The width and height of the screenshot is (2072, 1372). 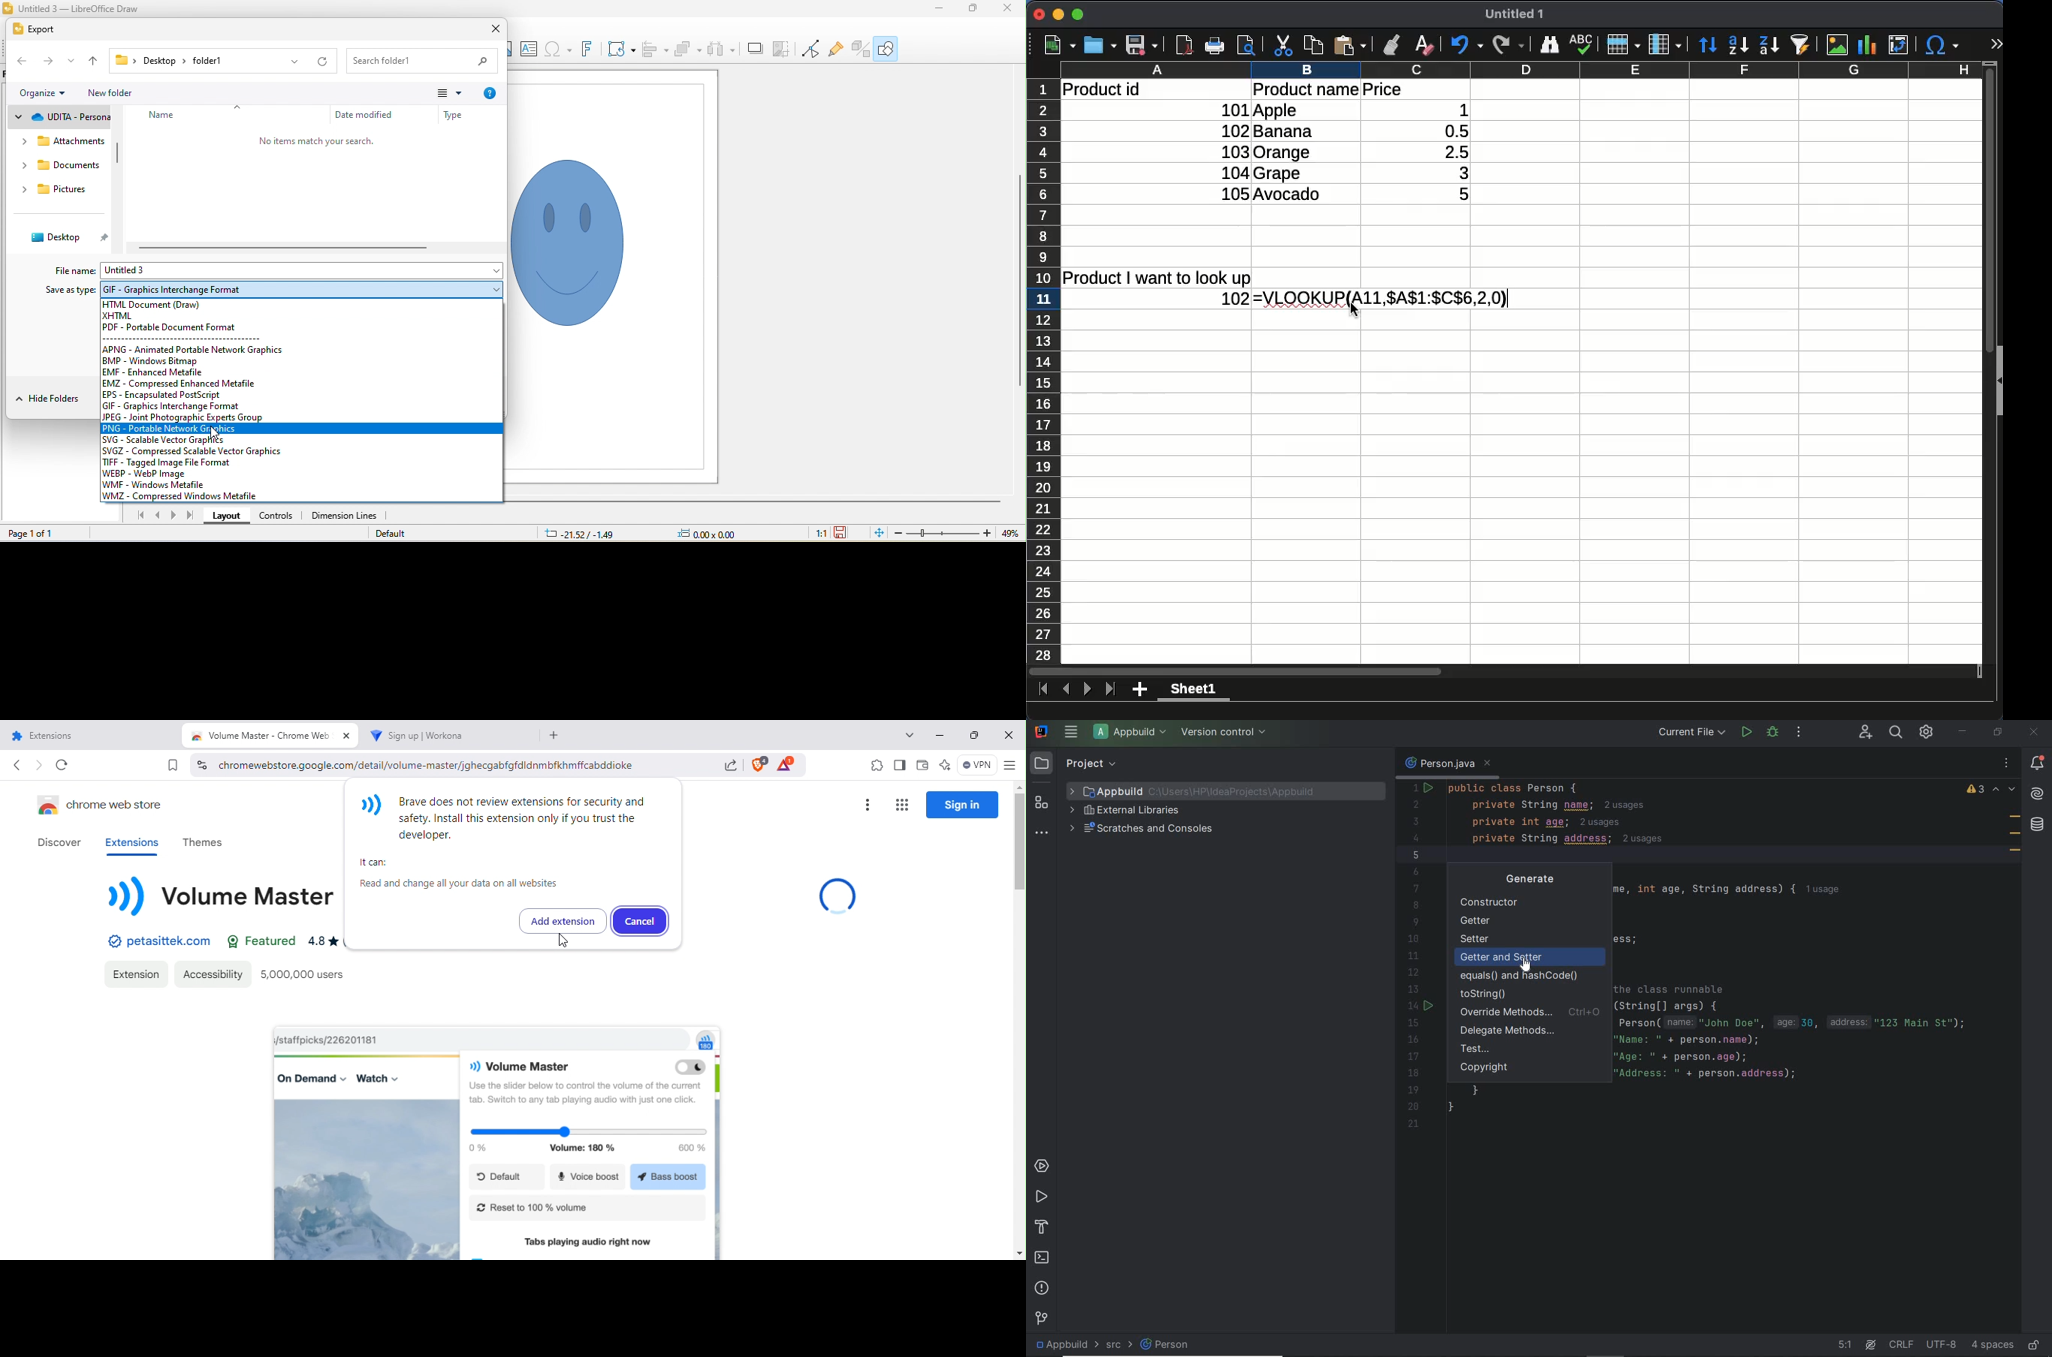 I want to click on person, so click(x=1177, y=1348).